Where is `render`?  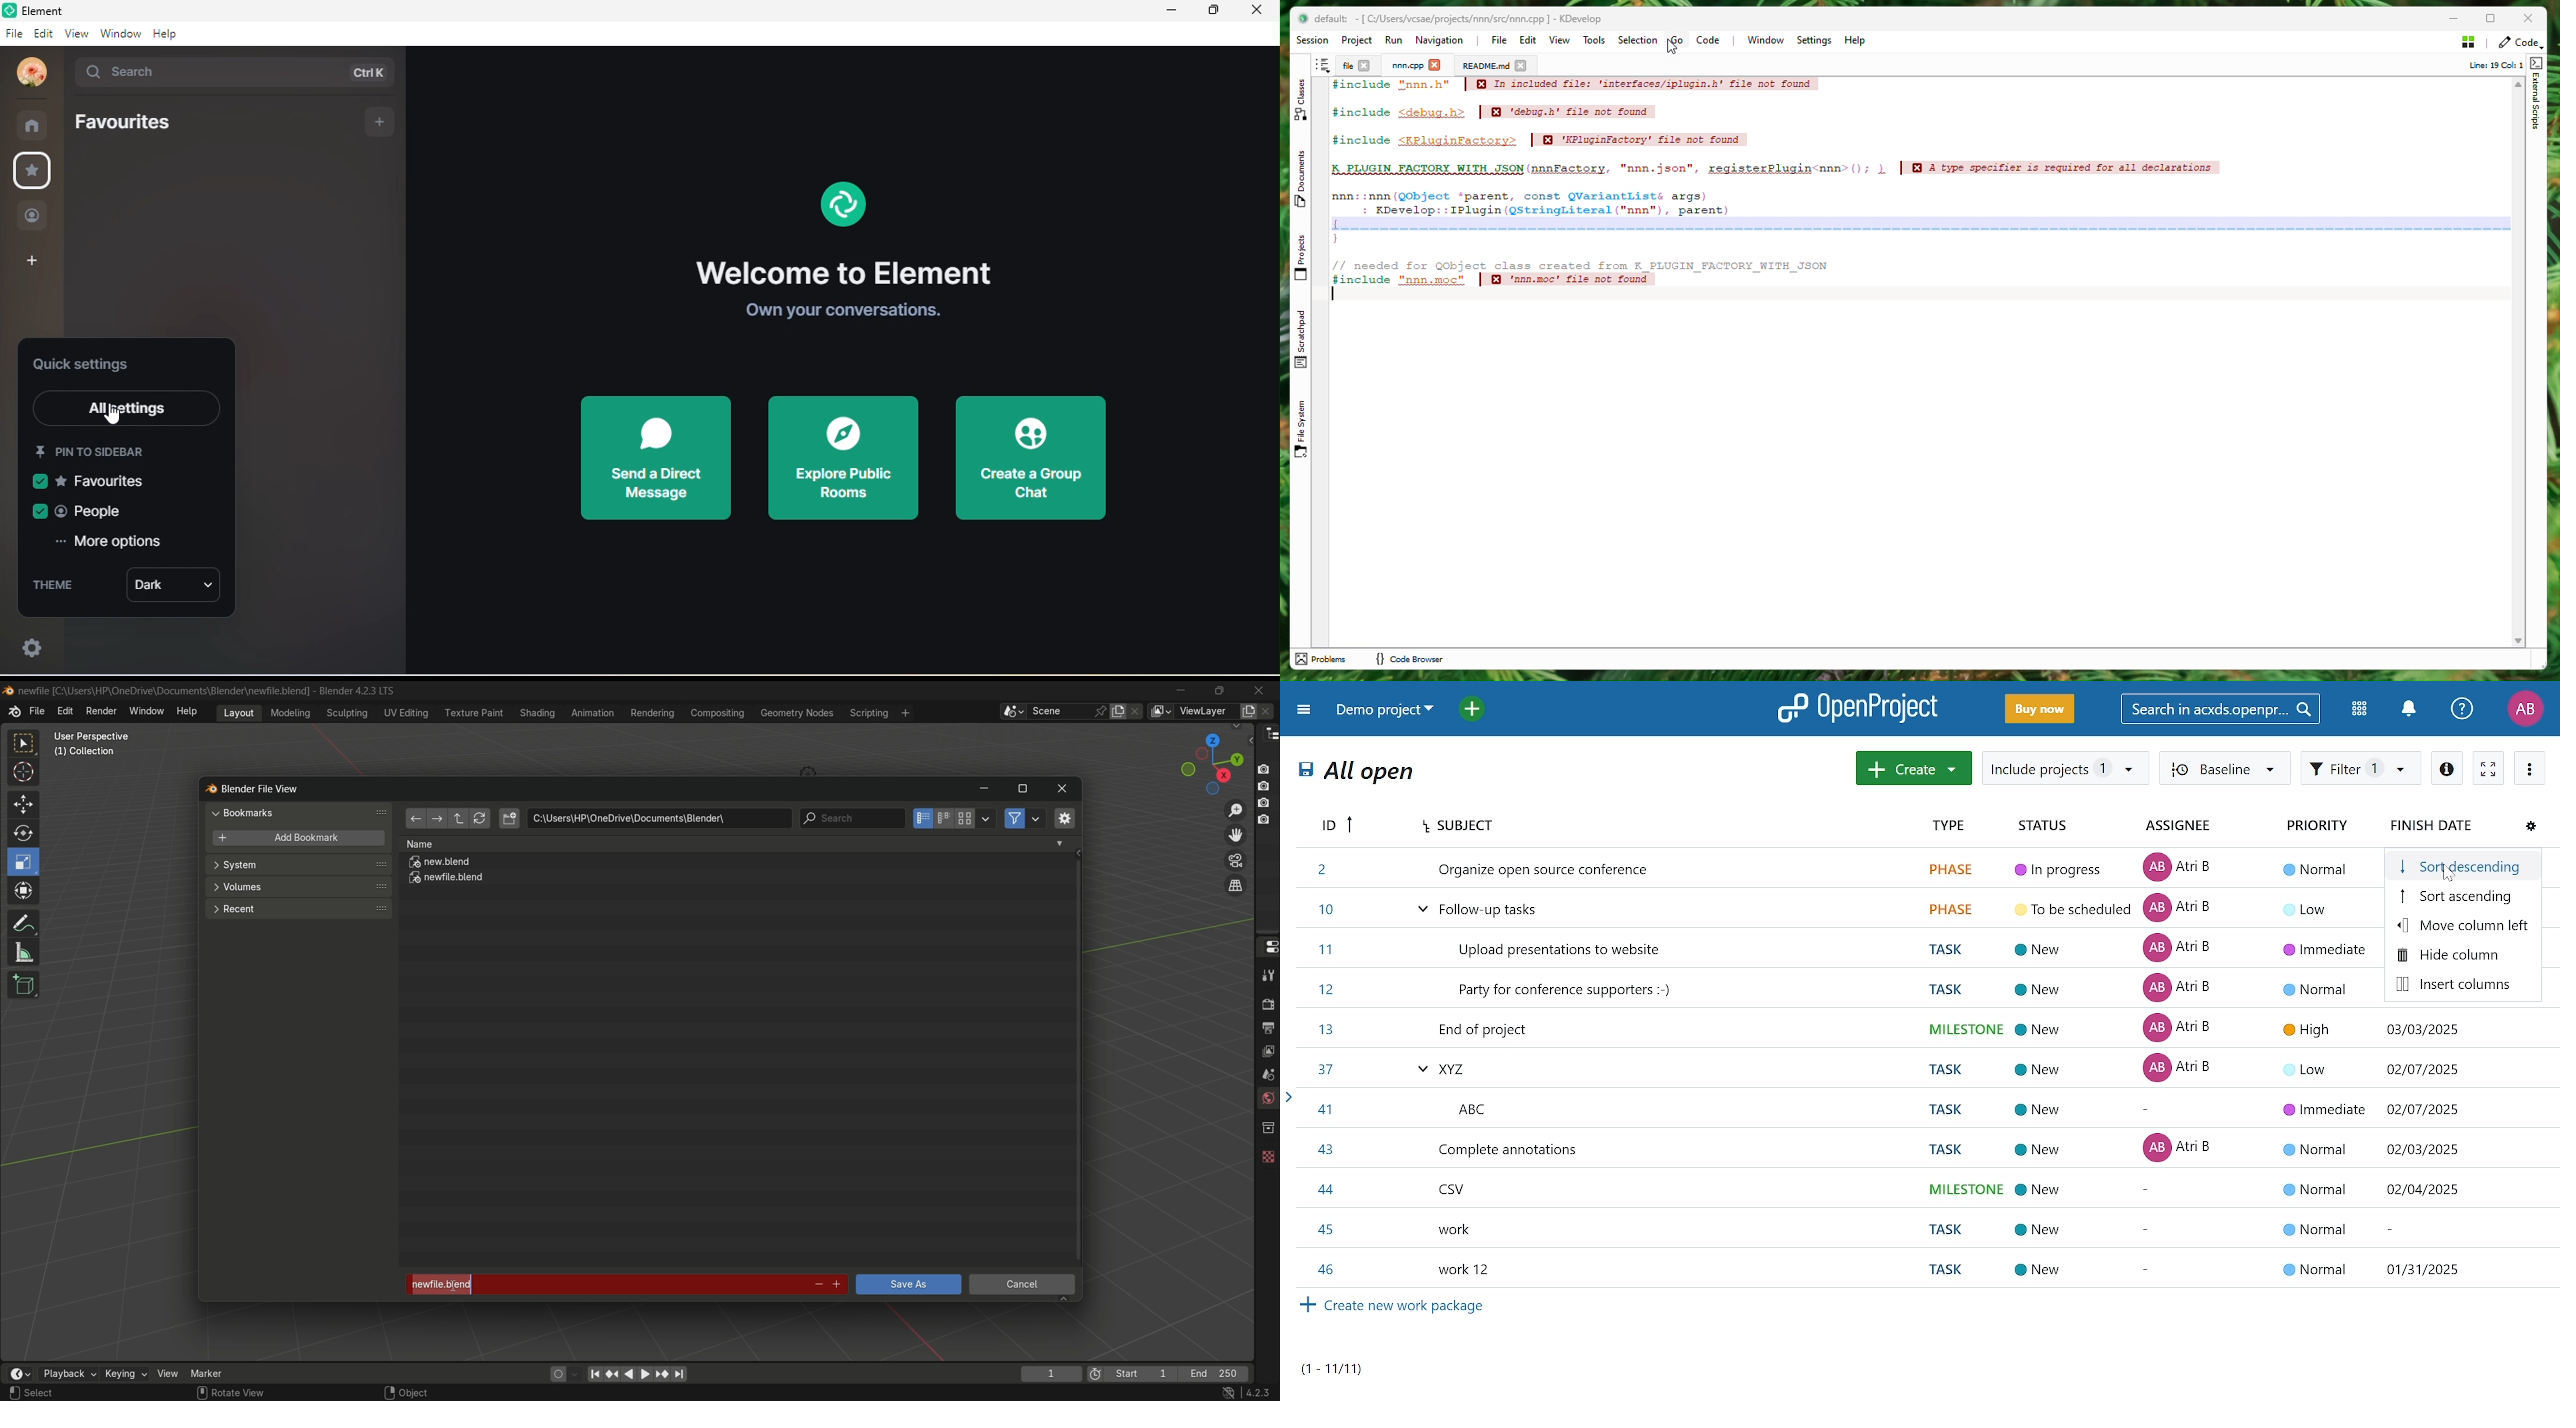
render is located at coordinates (1265, 1002).